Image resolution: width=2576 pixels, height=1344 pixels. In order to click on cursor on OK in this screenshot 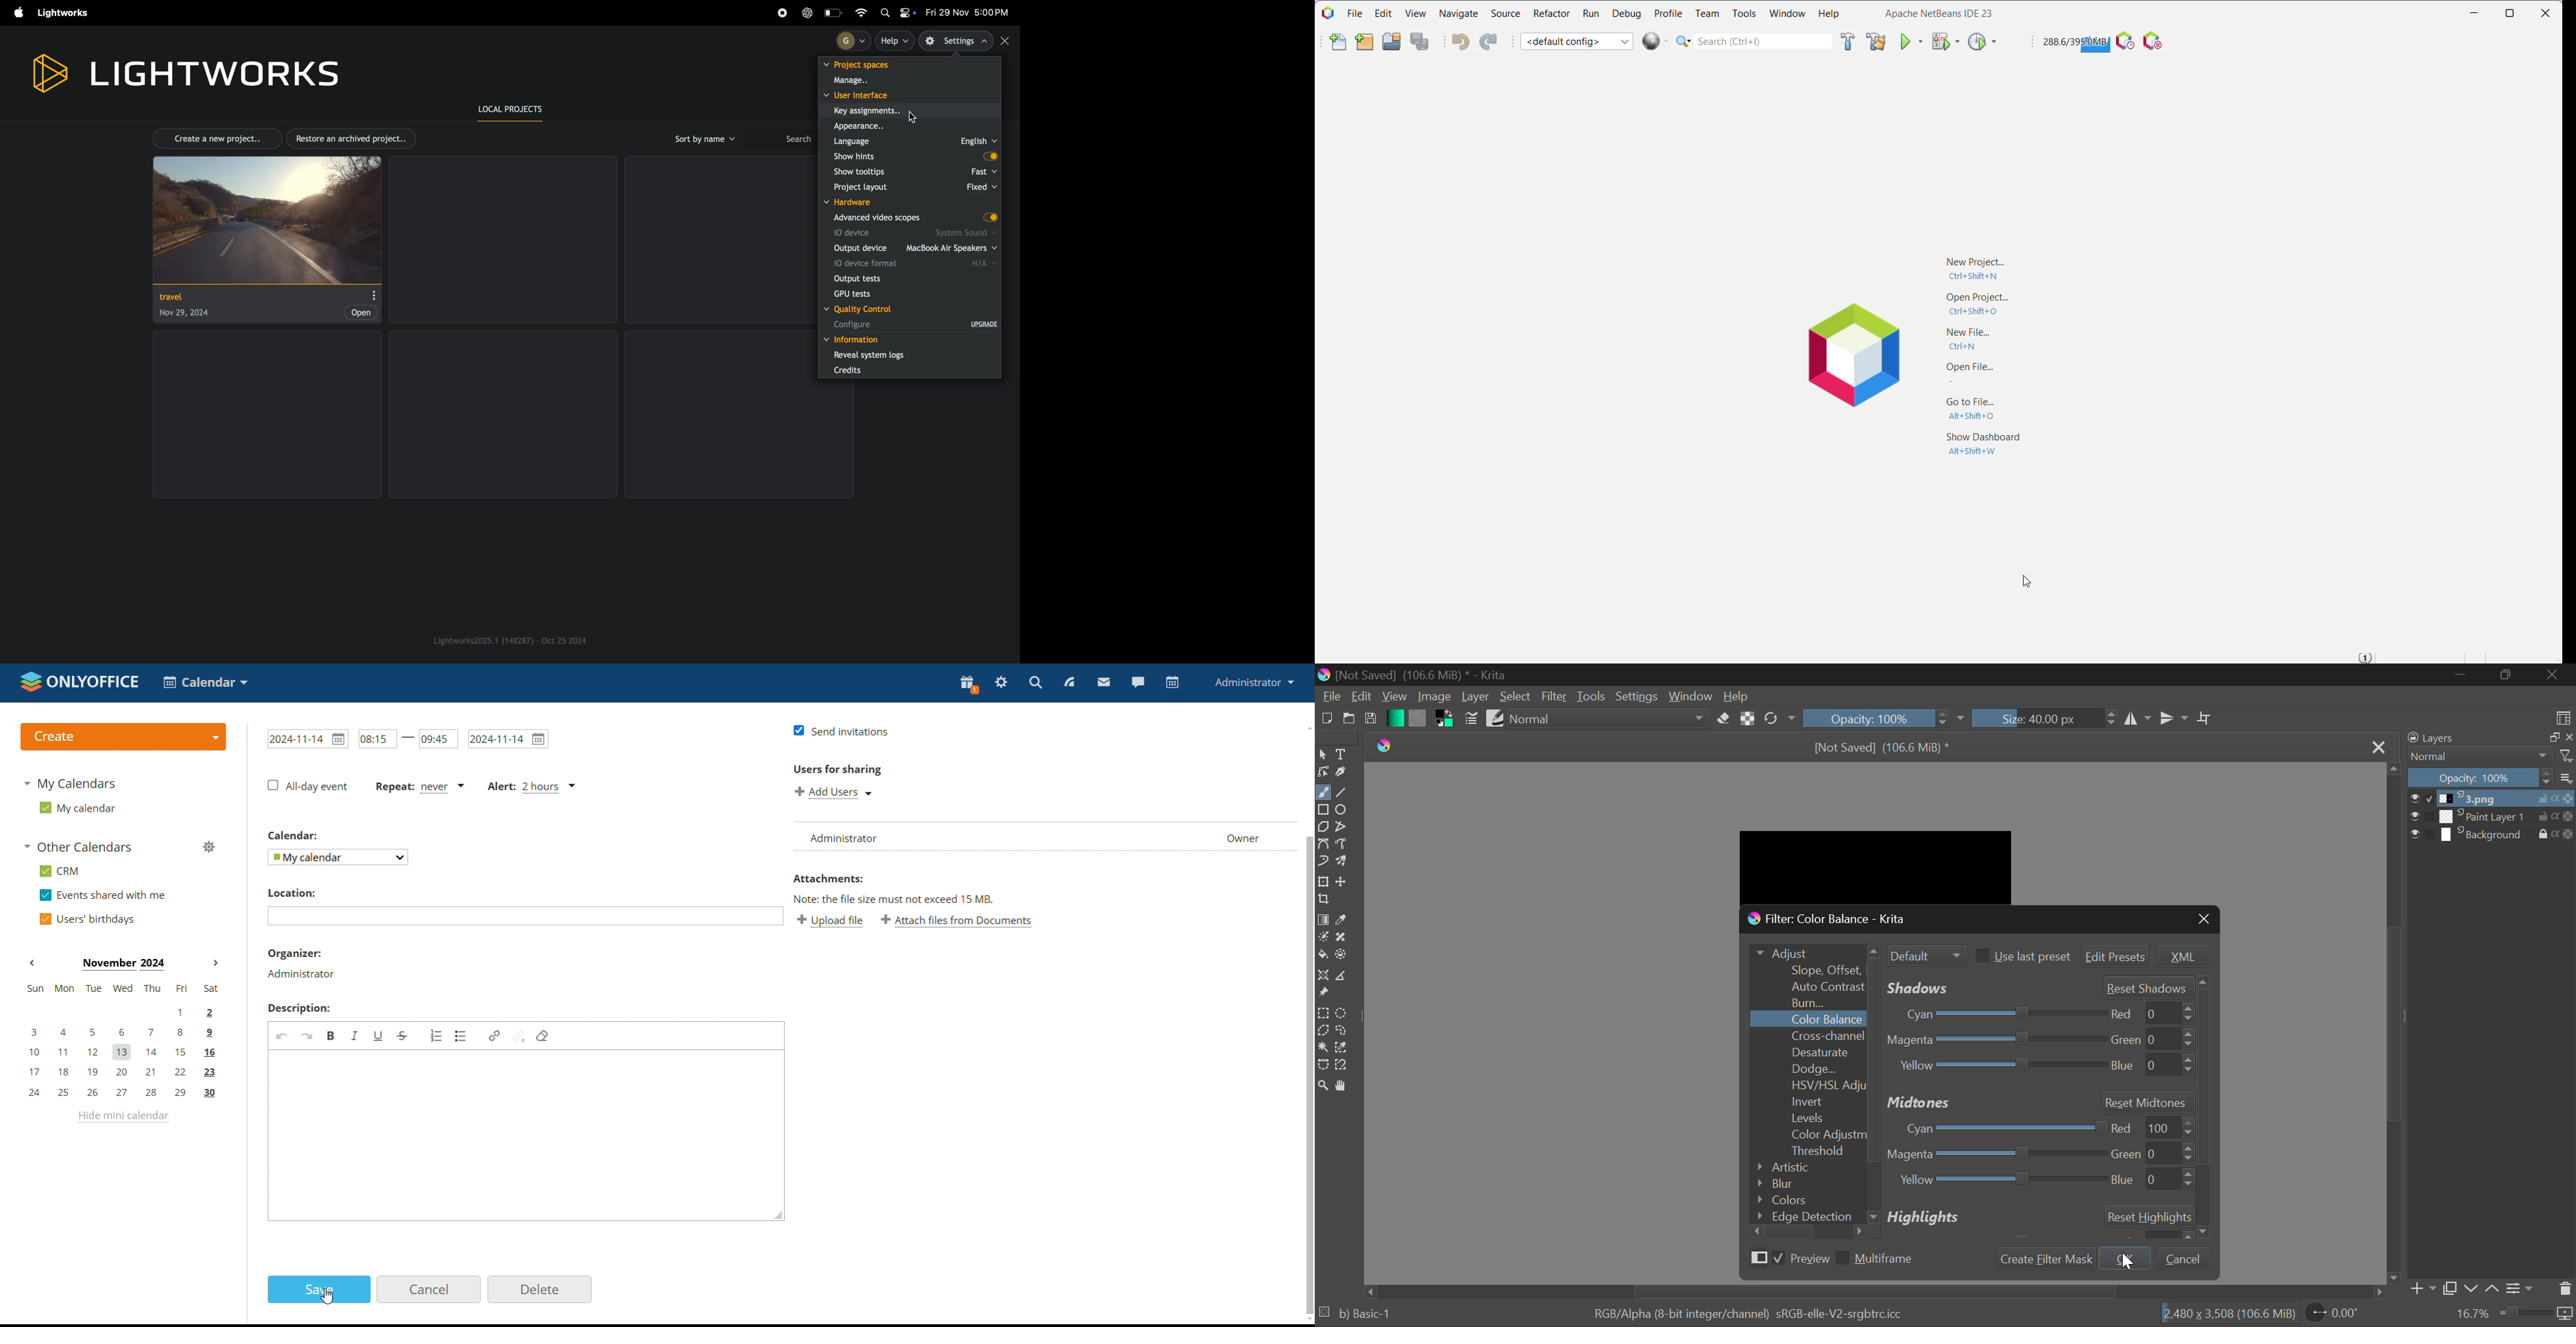, I will do `click(2125, 1258)`.